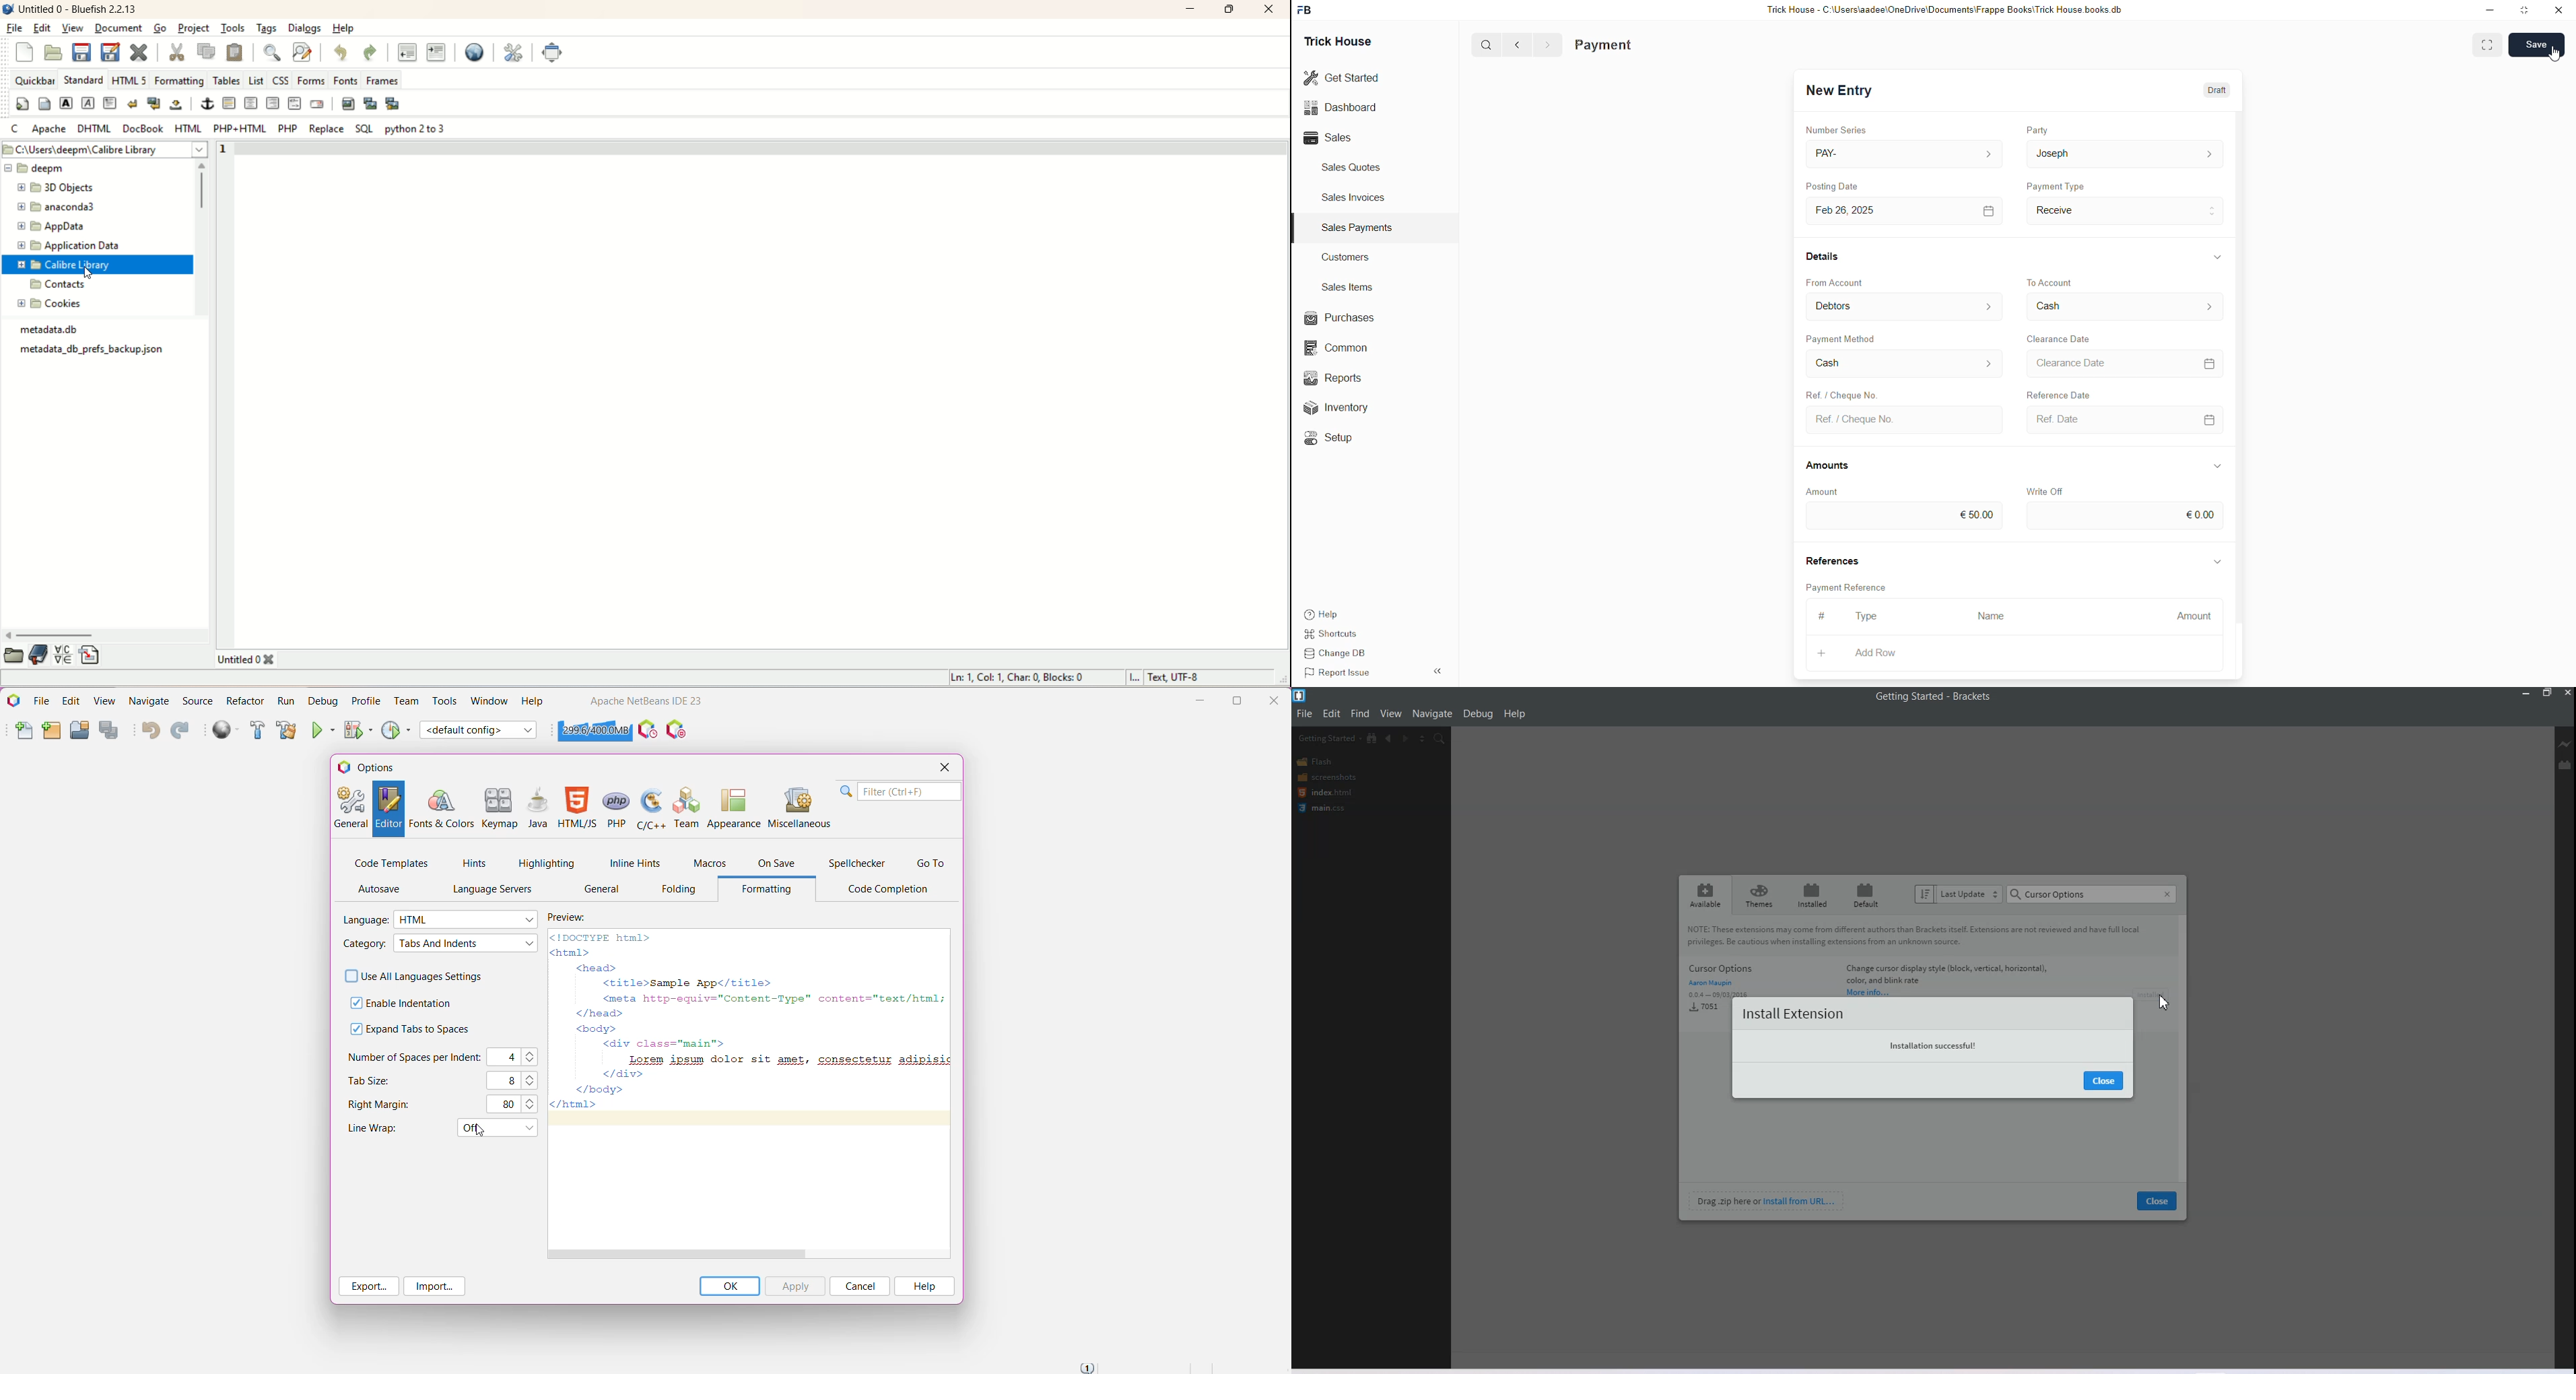 The image size is (2576, 1400). Describe the element at coordinates (1323, 611) in the screenshot. I see `Help` at that location.